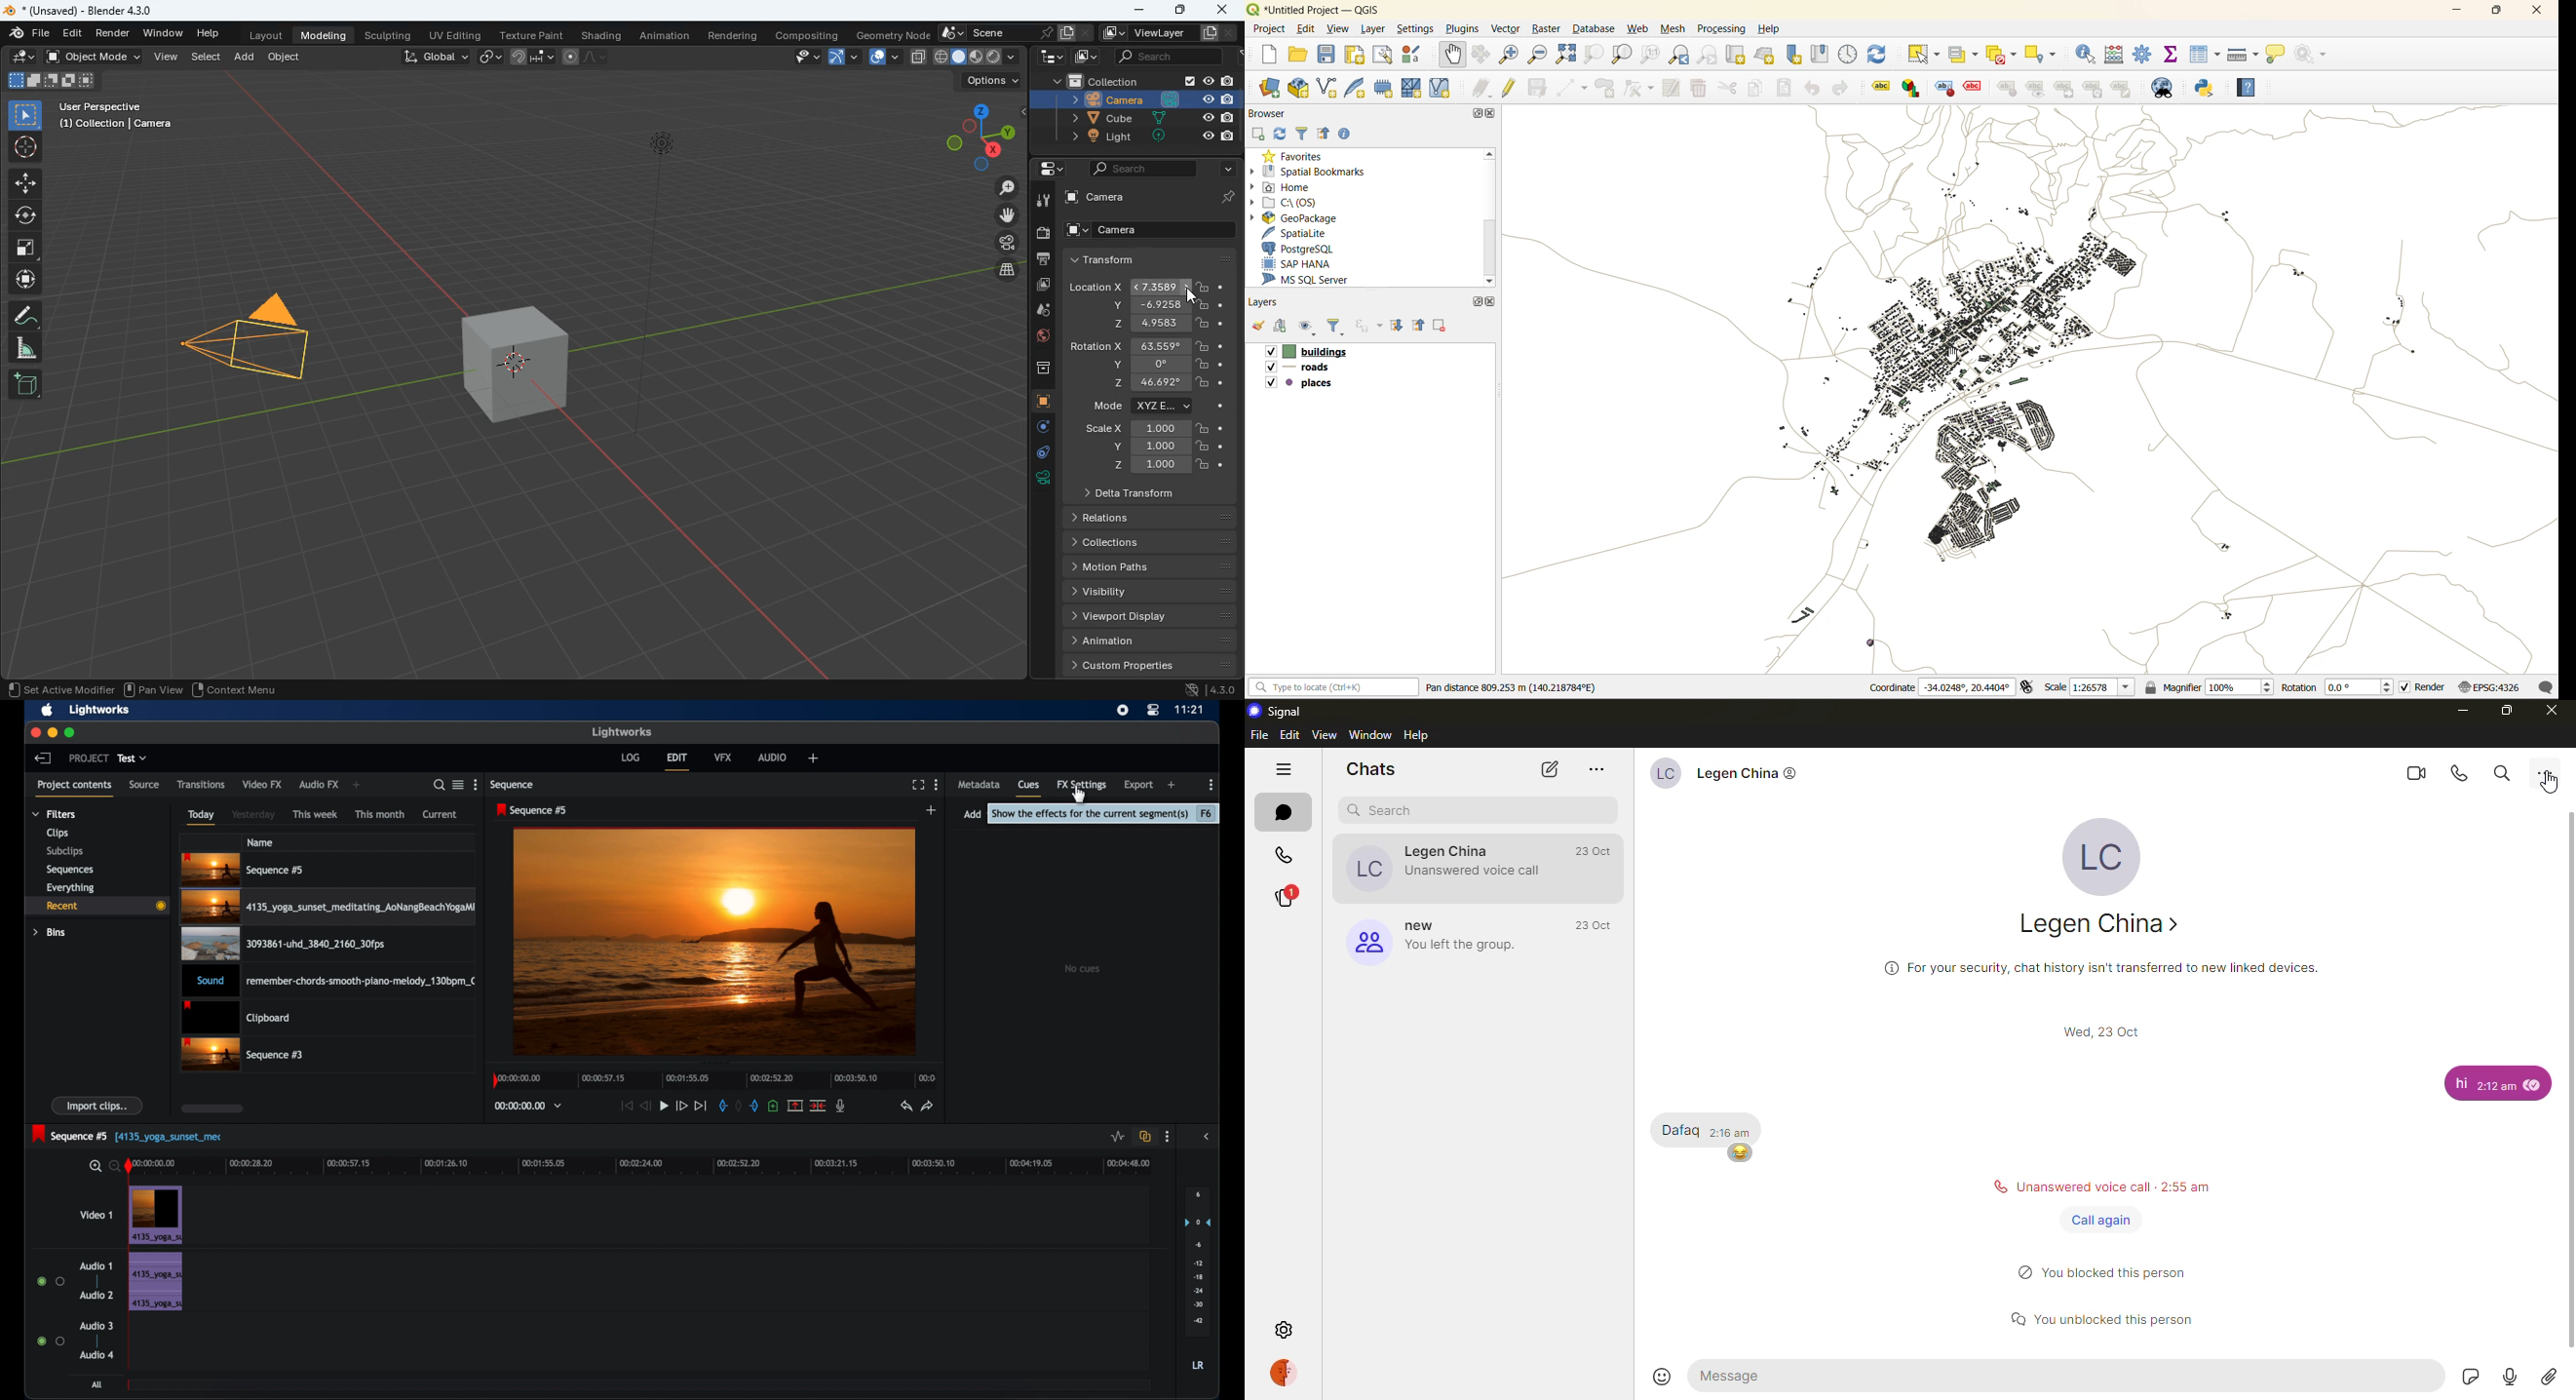 Image resolution: width=2576 pixels, height=1400 pixels. I want to click on set audio output levels, so click(1198, 1260).